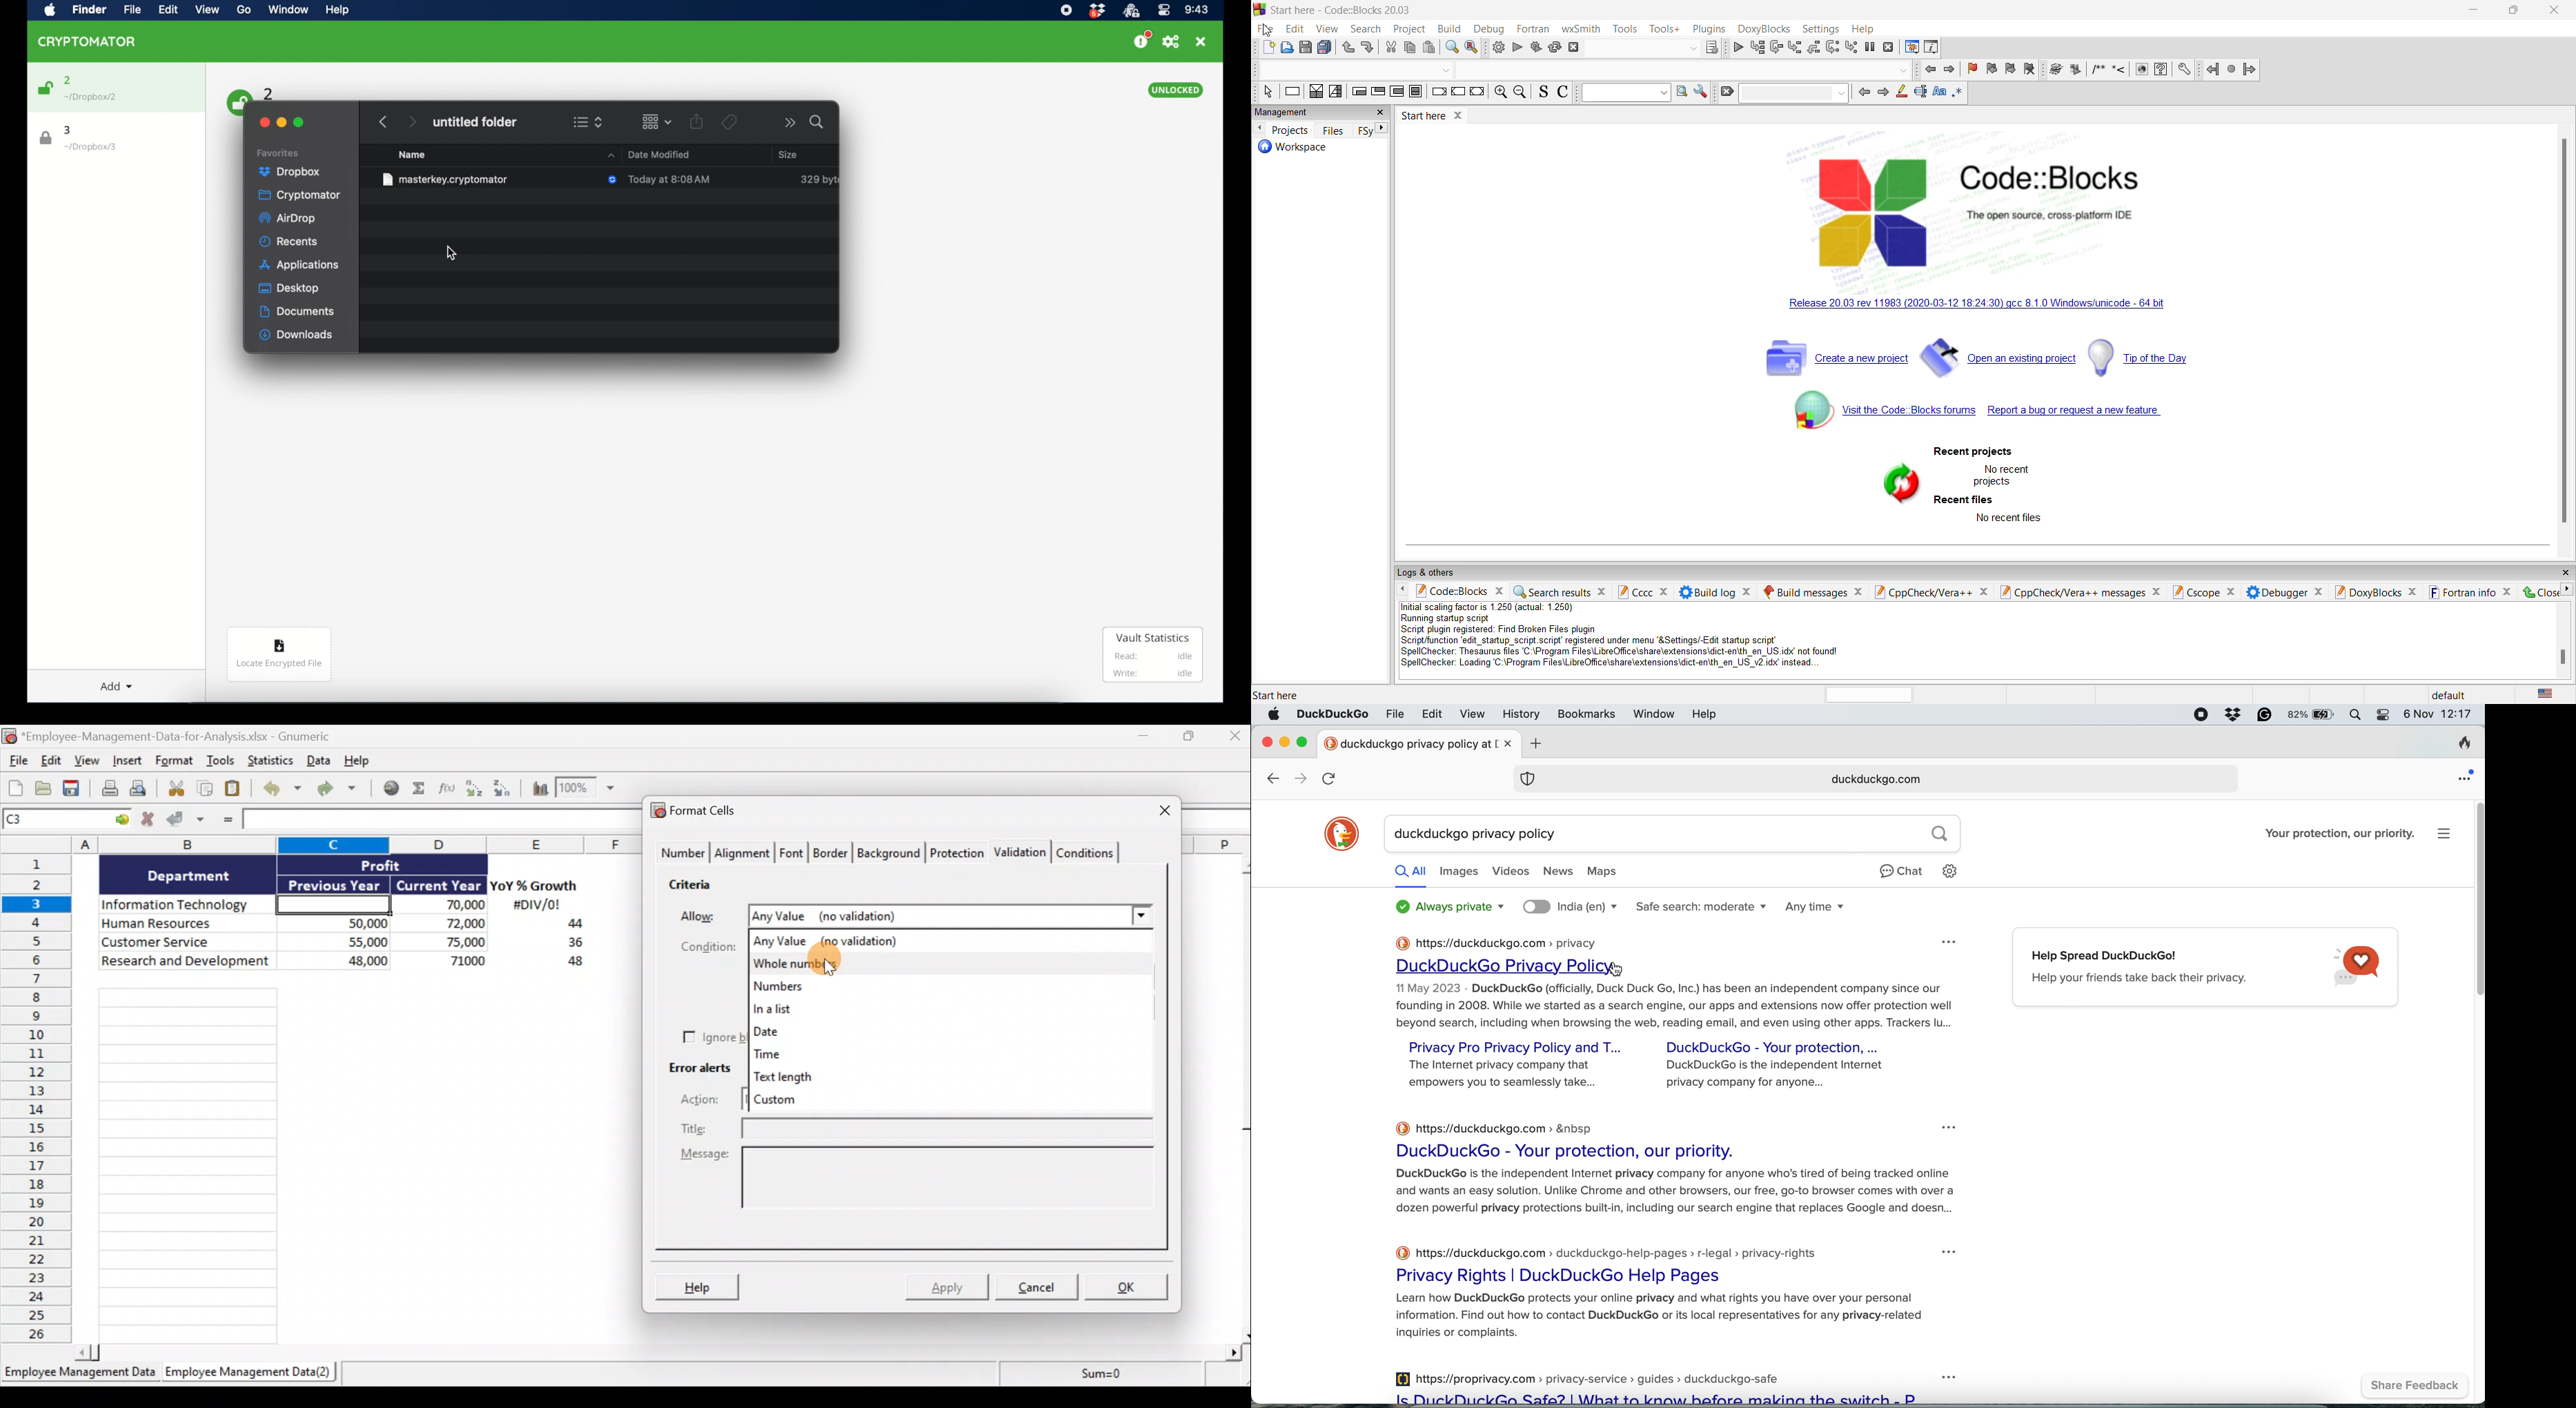 This screenshot has height=1428, width=2576. What do you see at coordinates (1197, 10) in the screenshot?
I see `time` at bounding box center [1197, 10].